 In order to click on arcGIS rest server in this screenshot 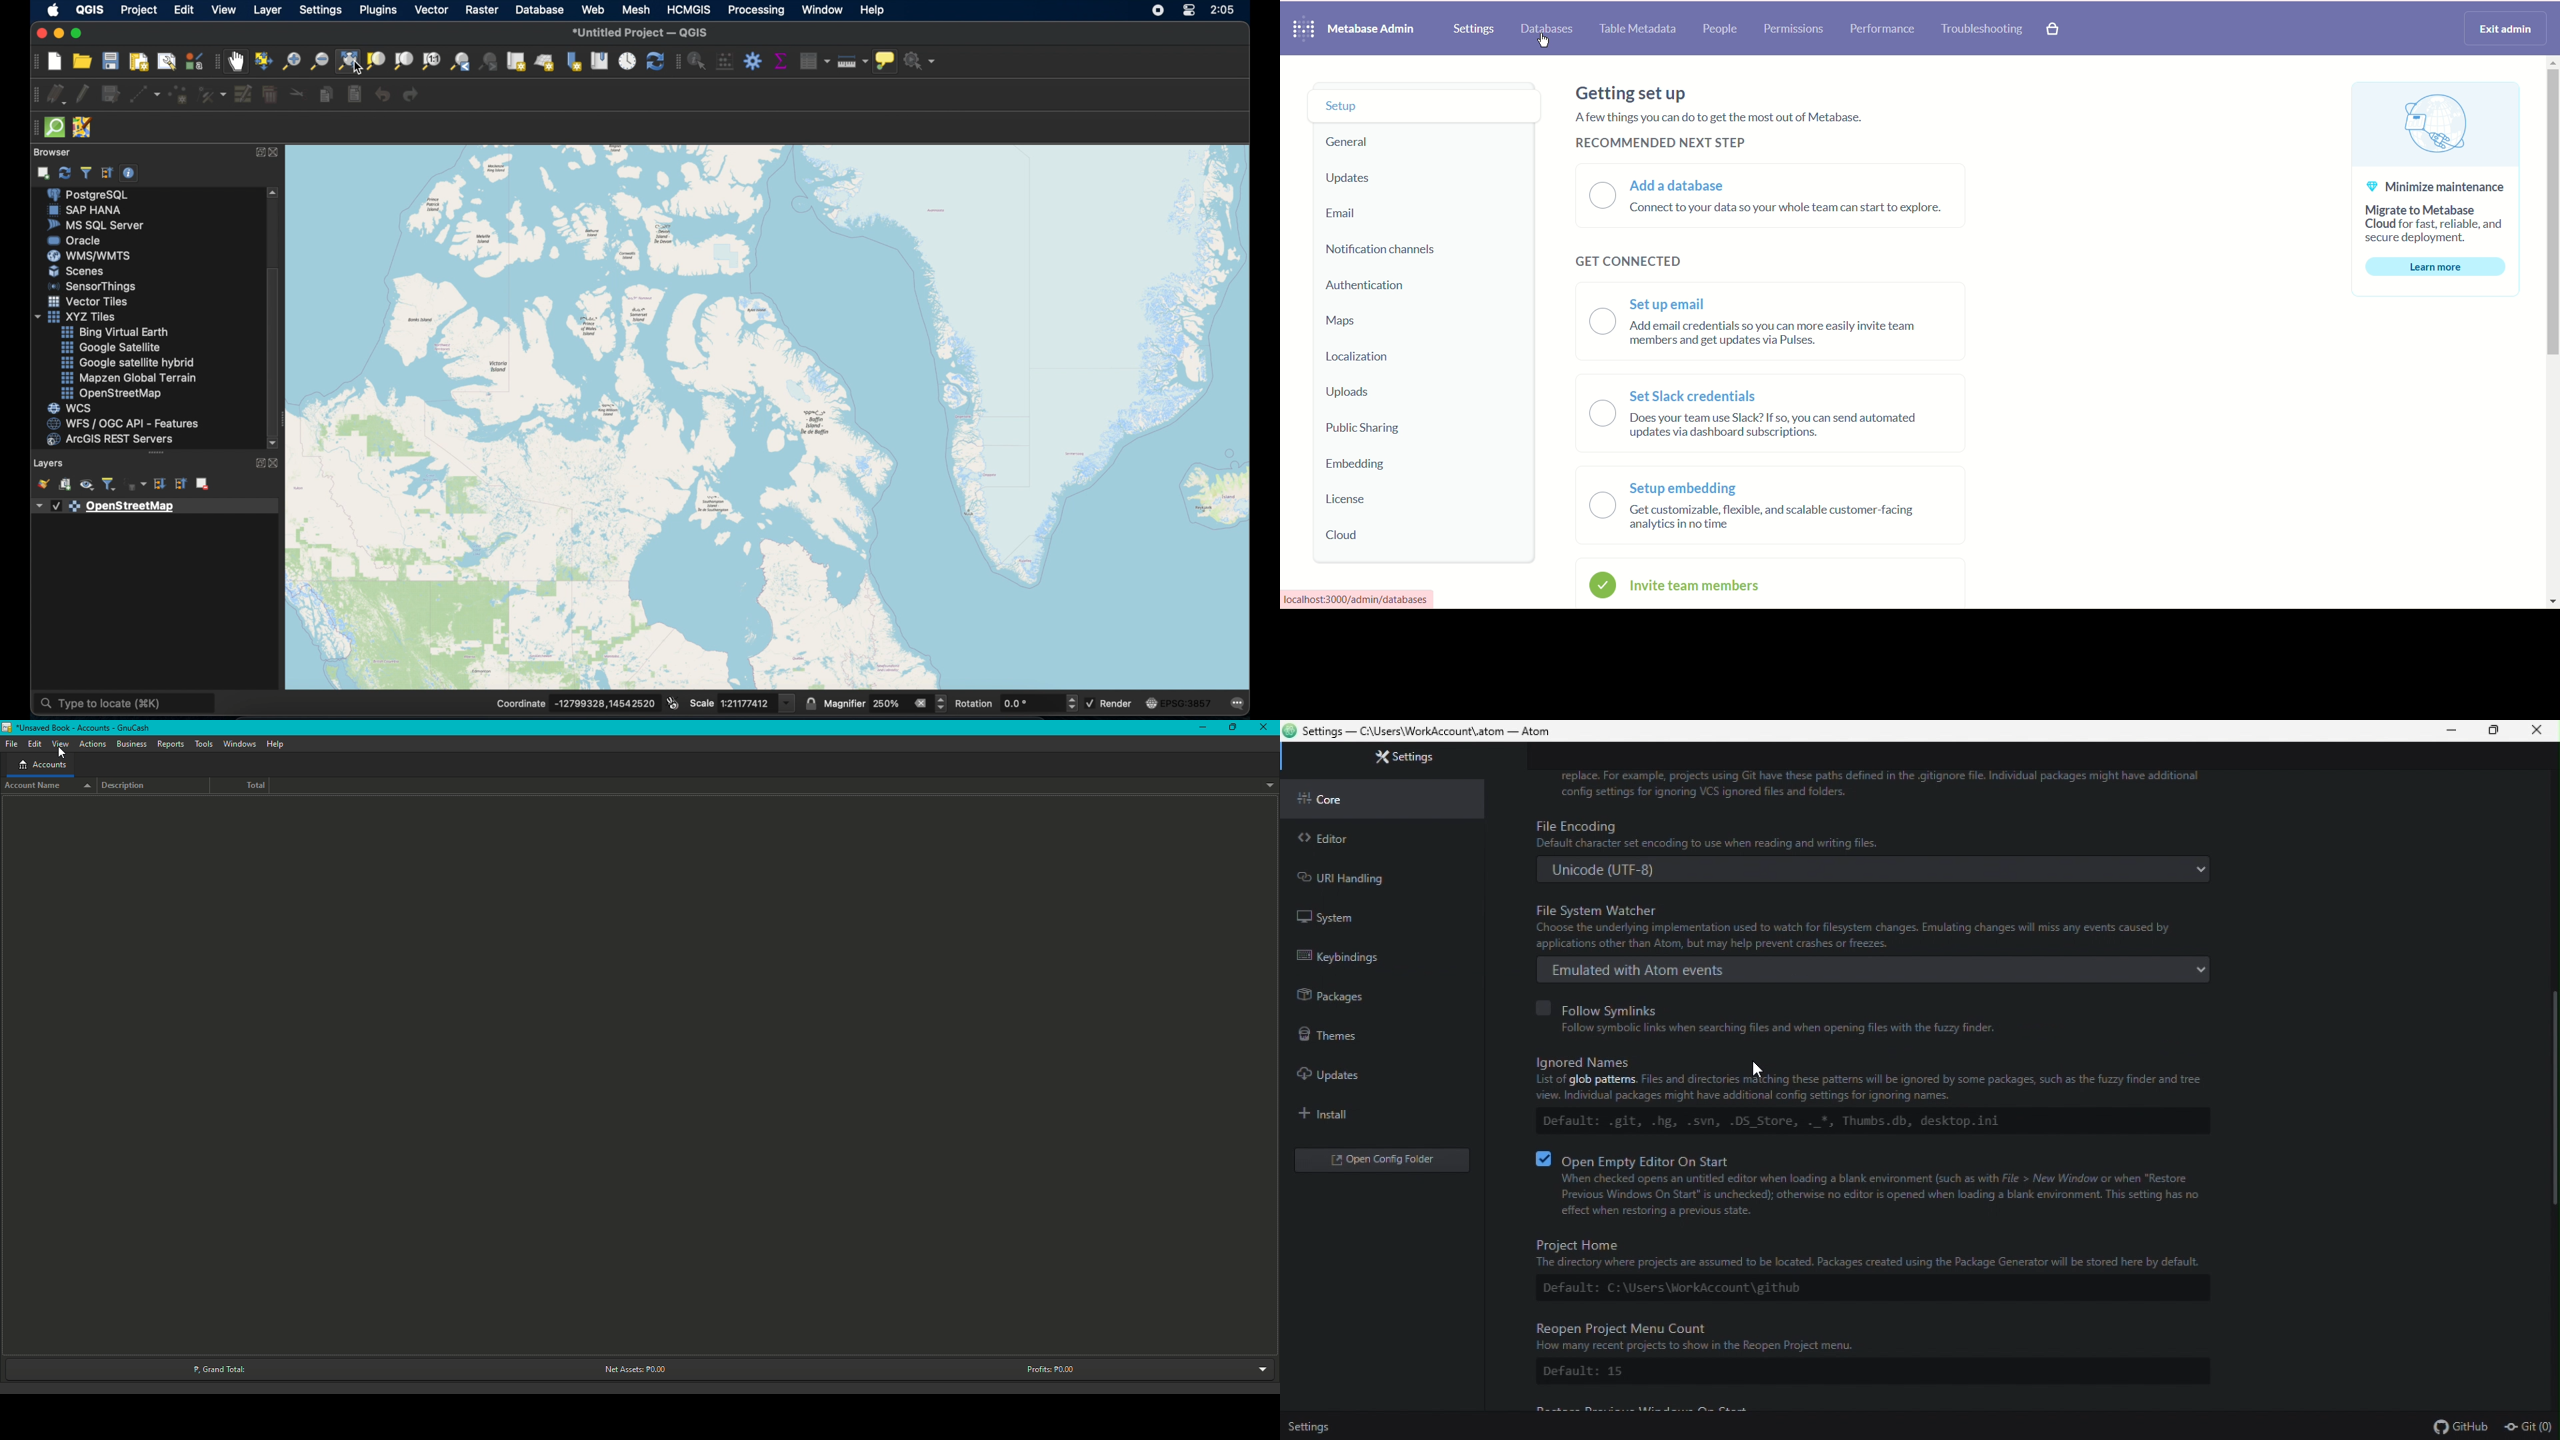, I will do `click(109, 439)`.